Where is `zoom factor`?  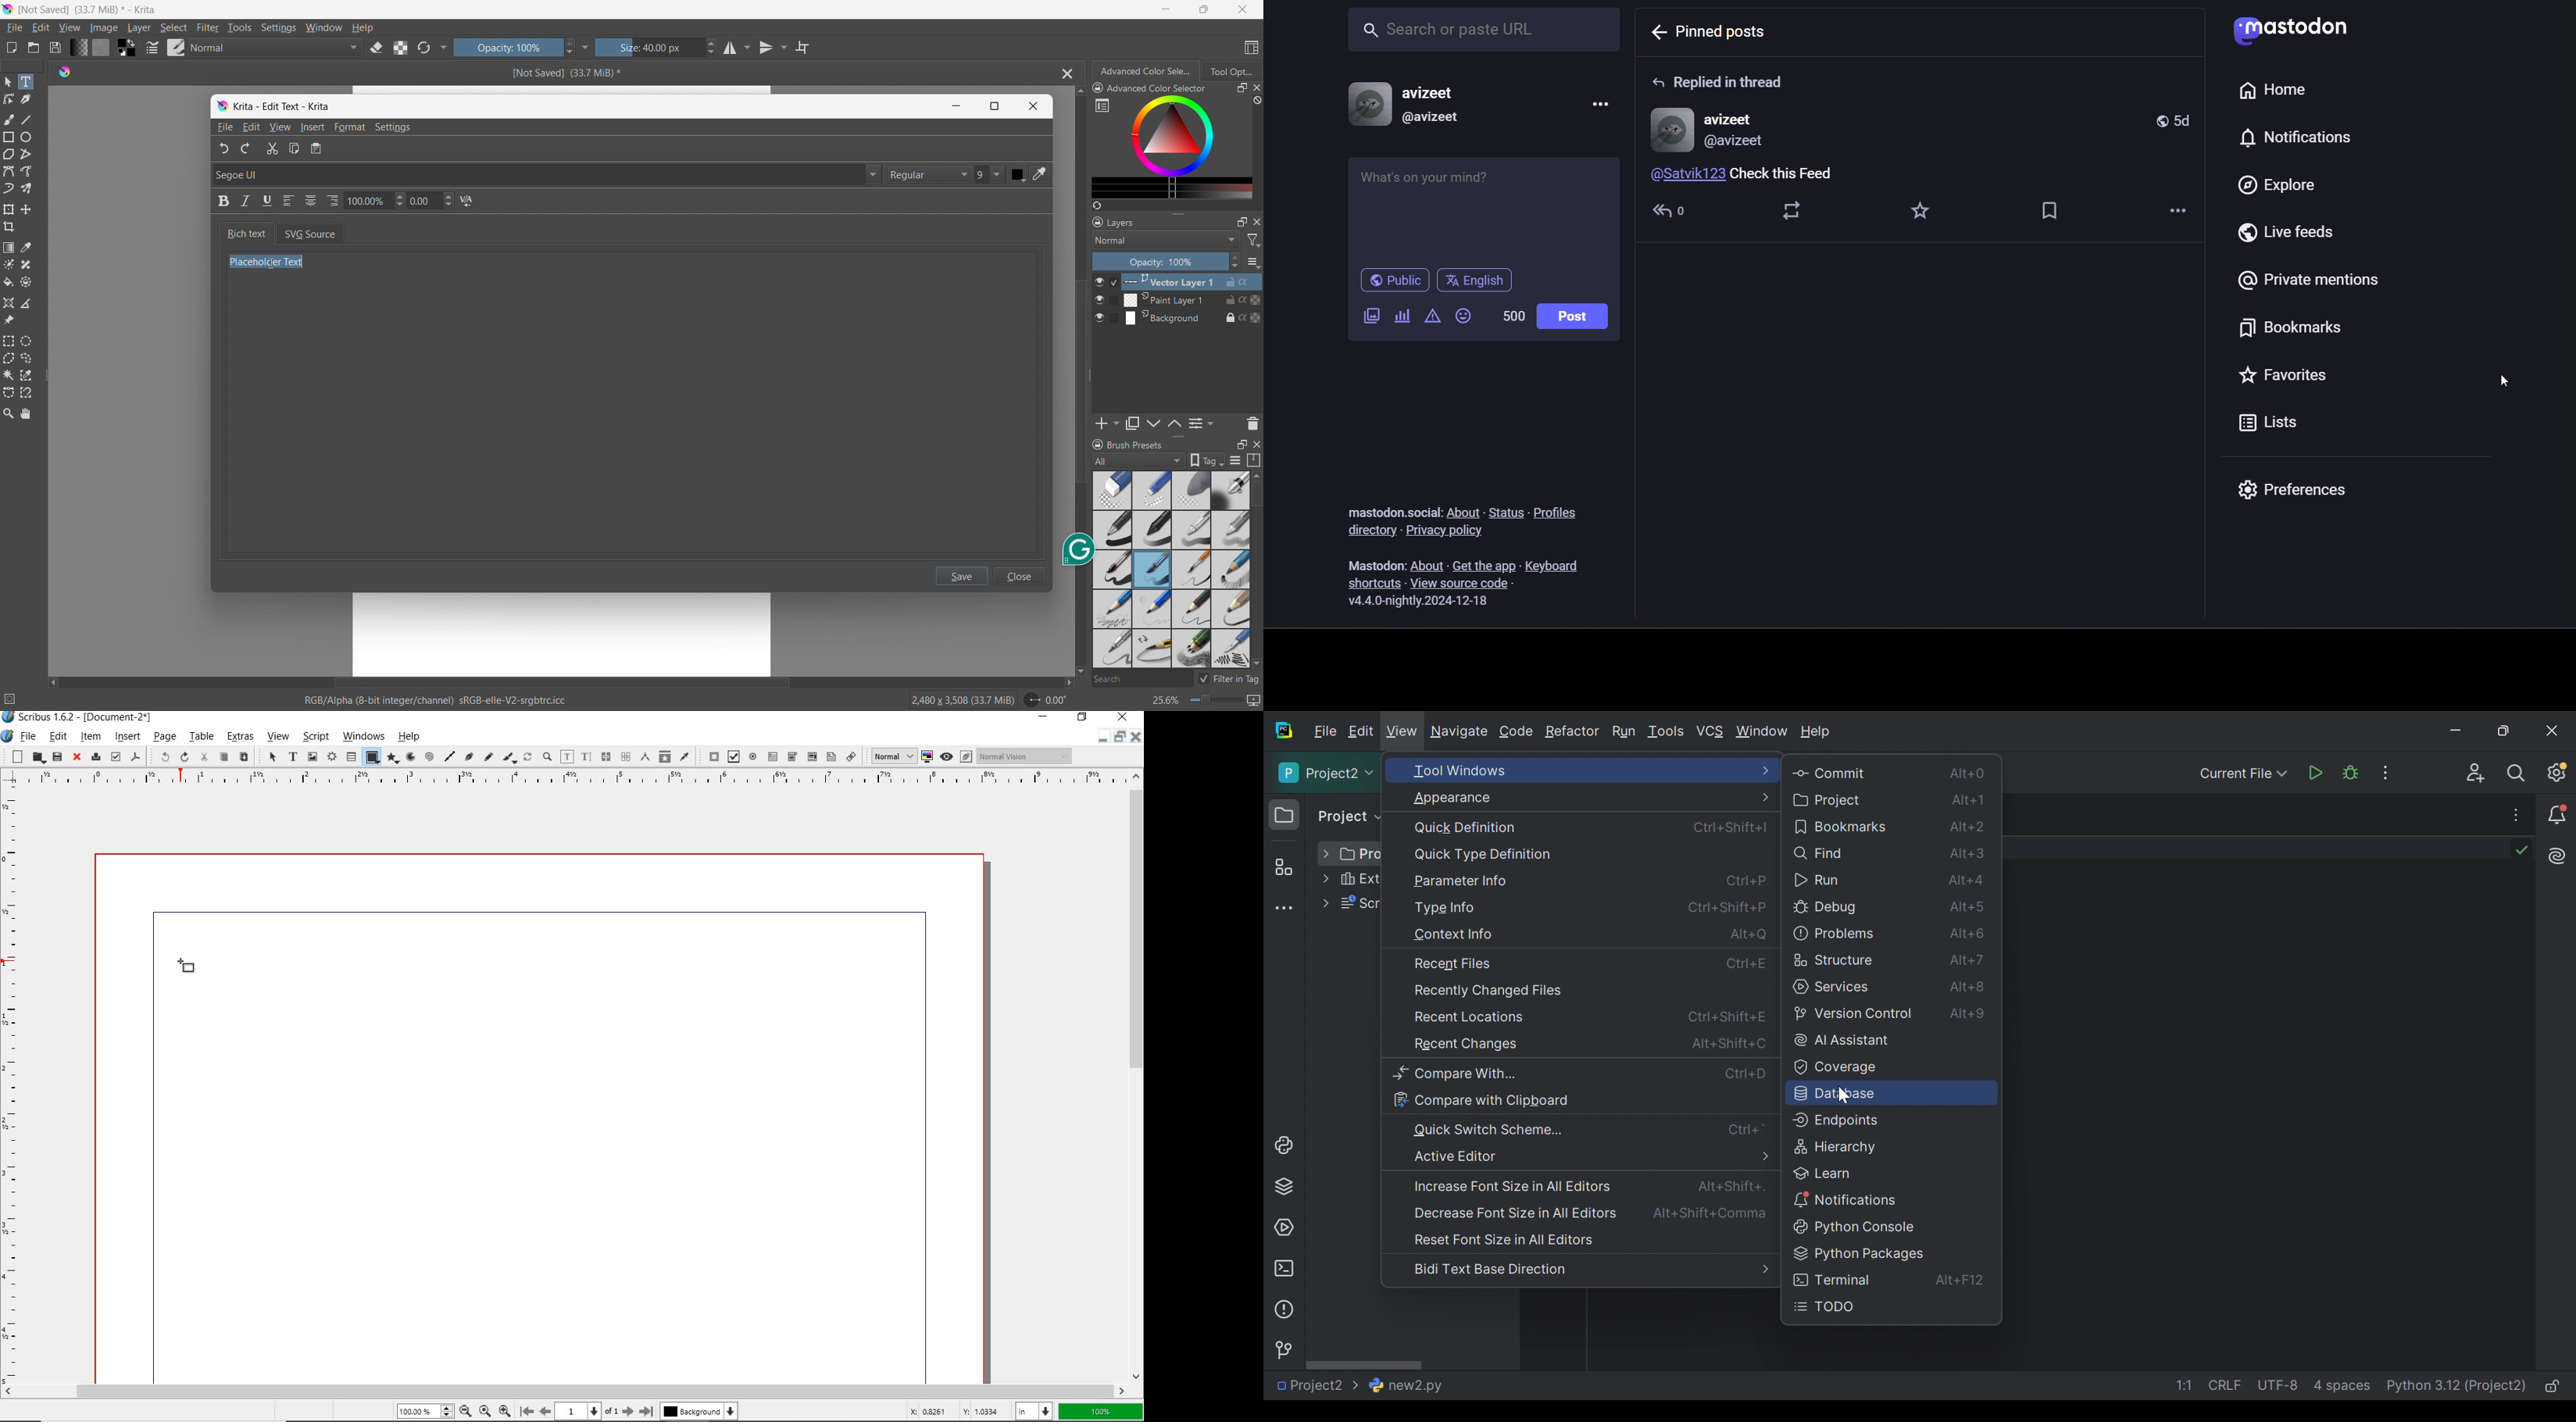 zoom factor is located at coordinates (1101, 1412).